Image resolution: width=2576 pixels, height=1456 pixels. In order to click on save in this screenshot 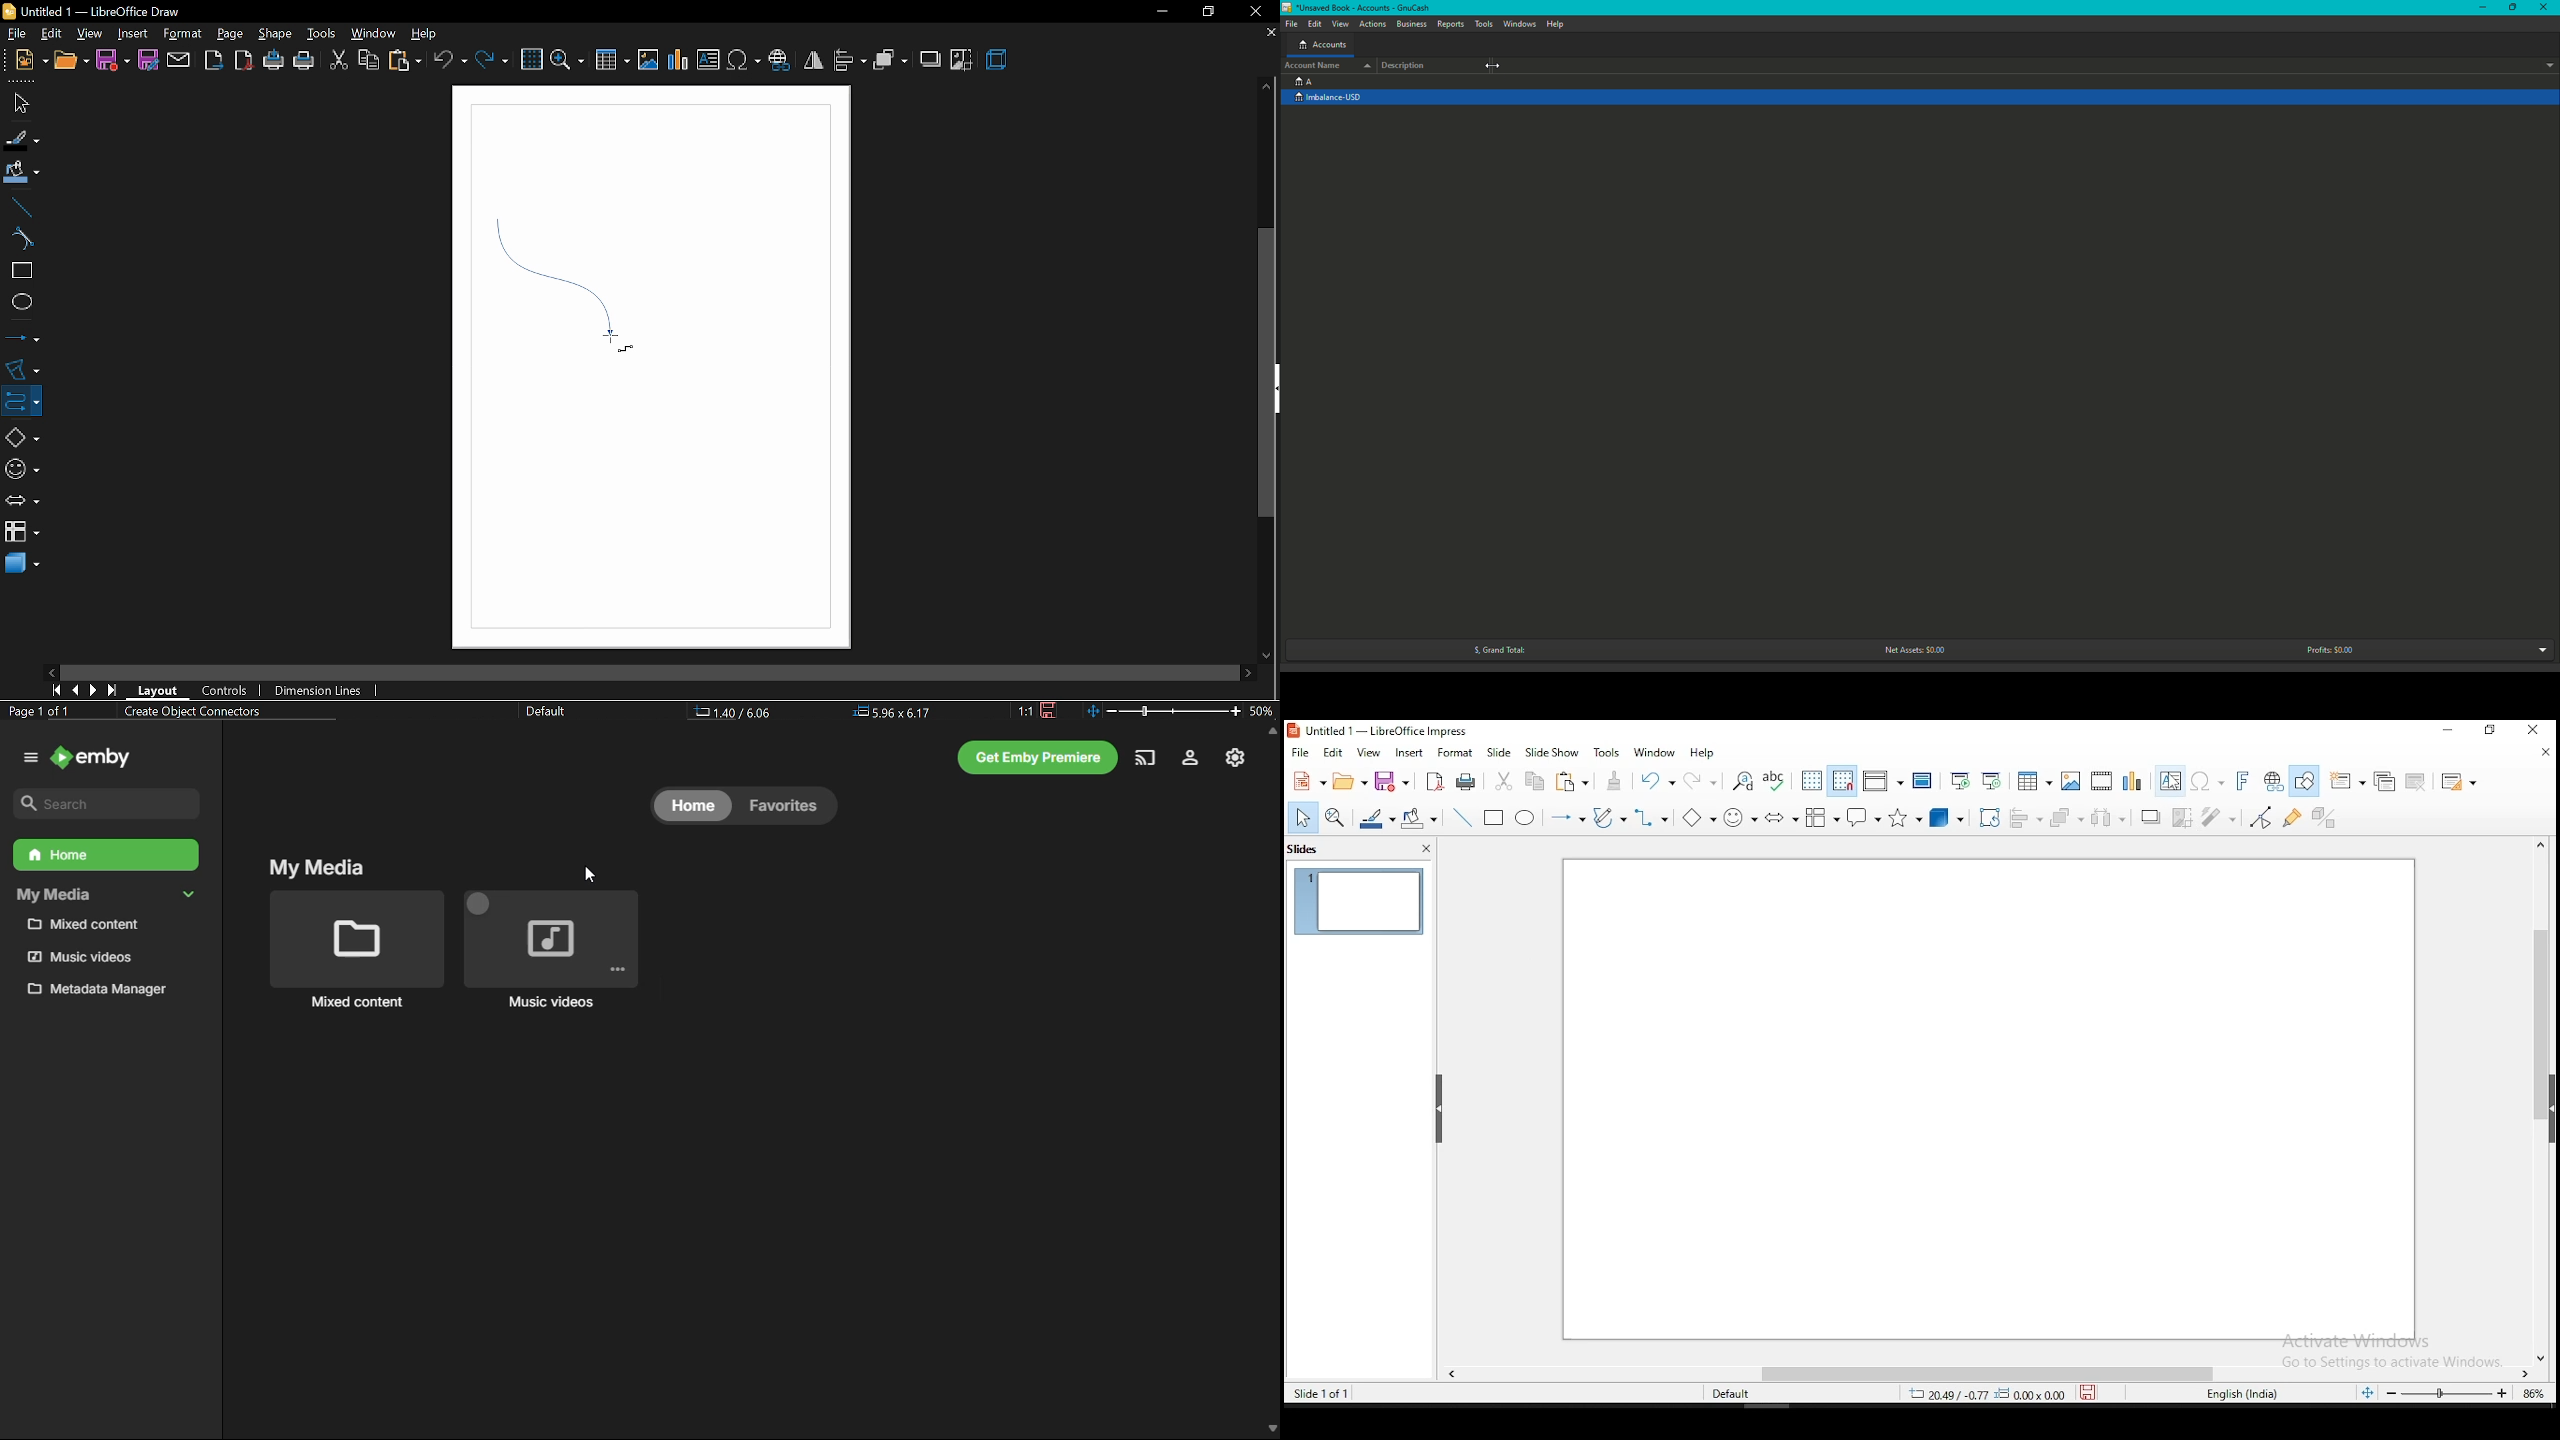, I will do `click(1392, 780)`.